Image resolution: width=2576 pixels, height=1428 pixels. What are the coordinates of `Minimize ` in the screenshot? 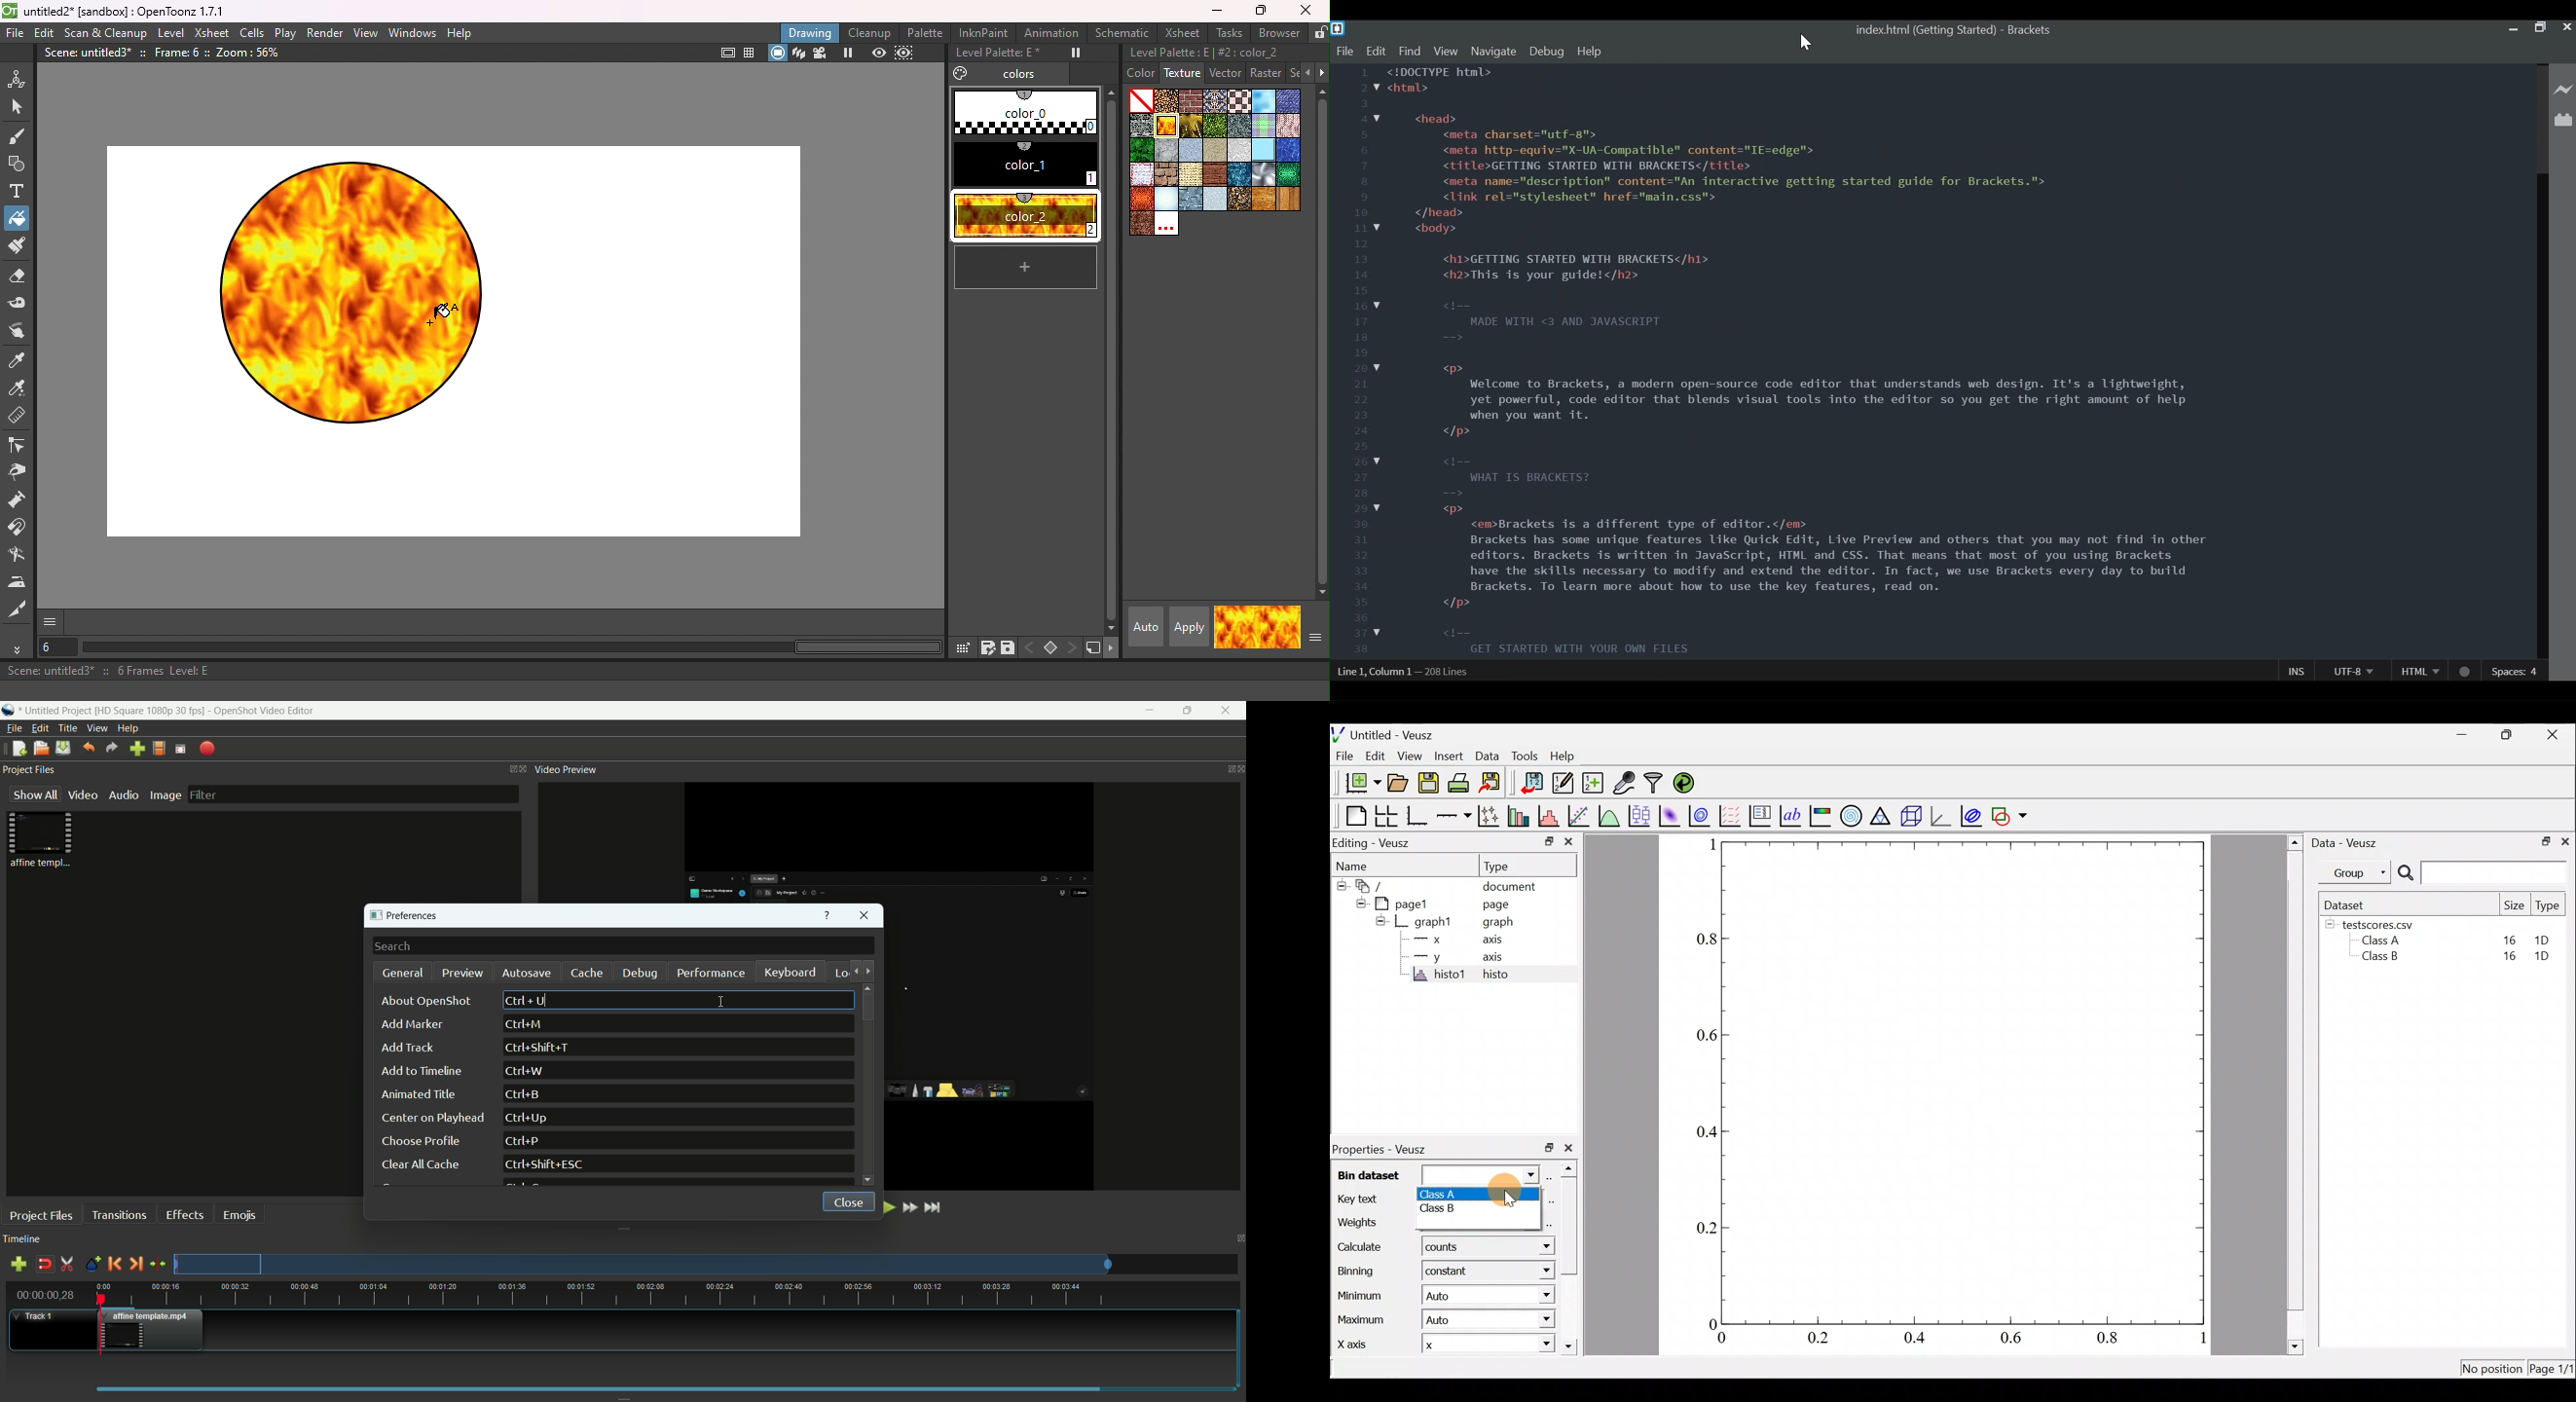 It's located at (1214, 10).